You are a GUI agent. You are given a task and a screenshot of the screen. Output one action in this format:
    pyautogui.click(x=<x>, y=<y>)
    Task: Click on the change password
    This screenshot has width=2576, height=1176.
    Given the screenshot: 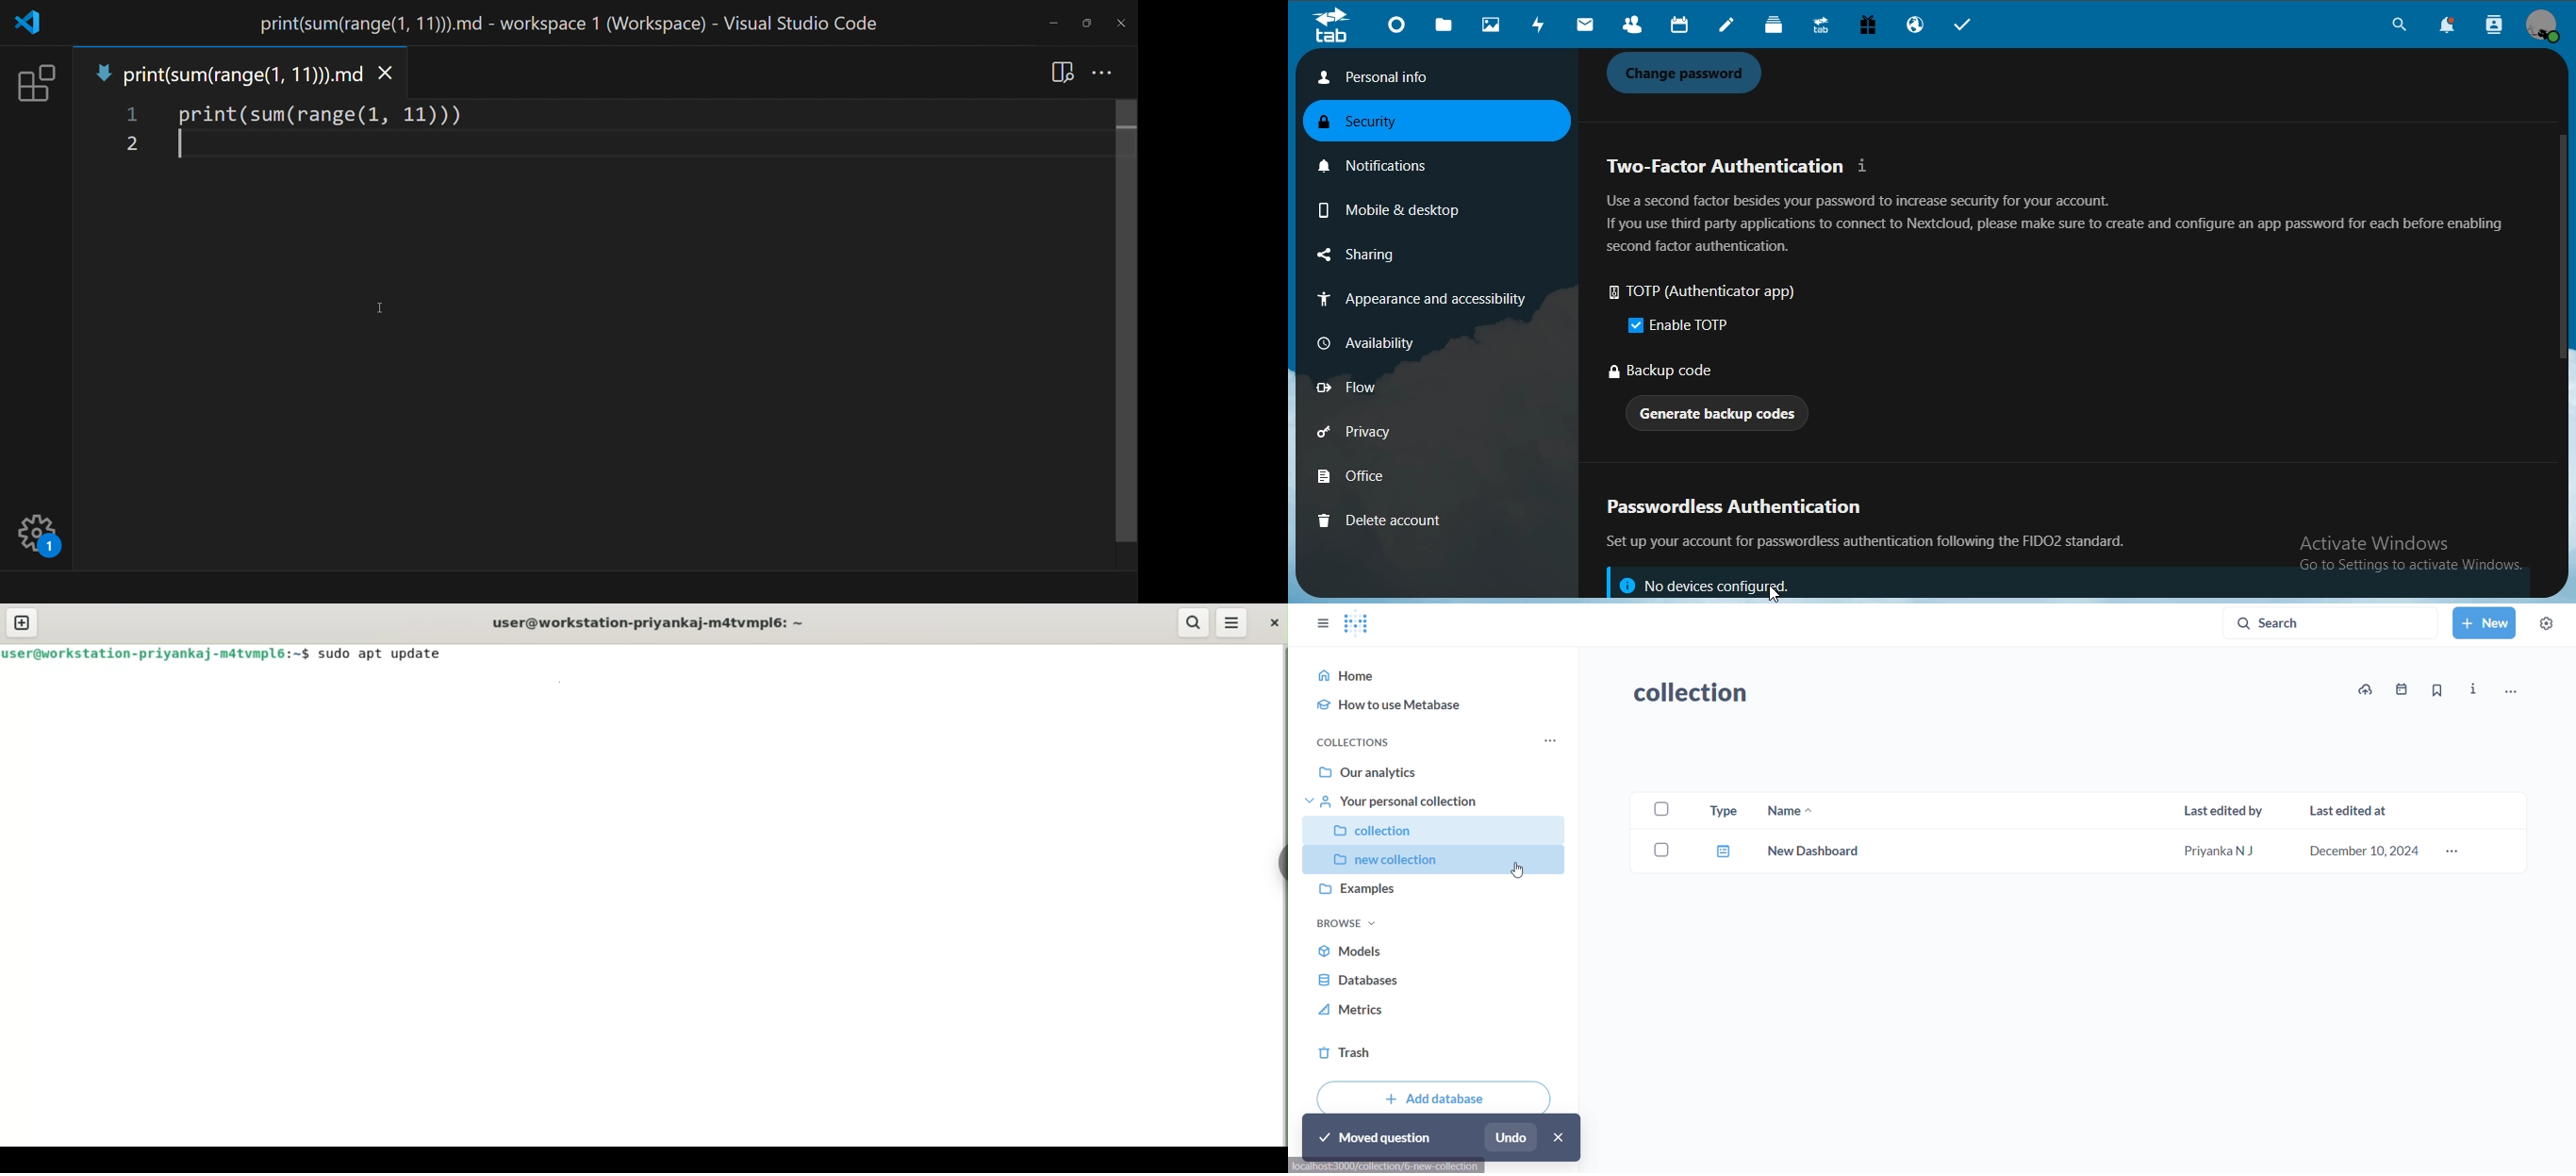 What is the action you would take?
    pyautogui.click(x=1690, y=74)
    